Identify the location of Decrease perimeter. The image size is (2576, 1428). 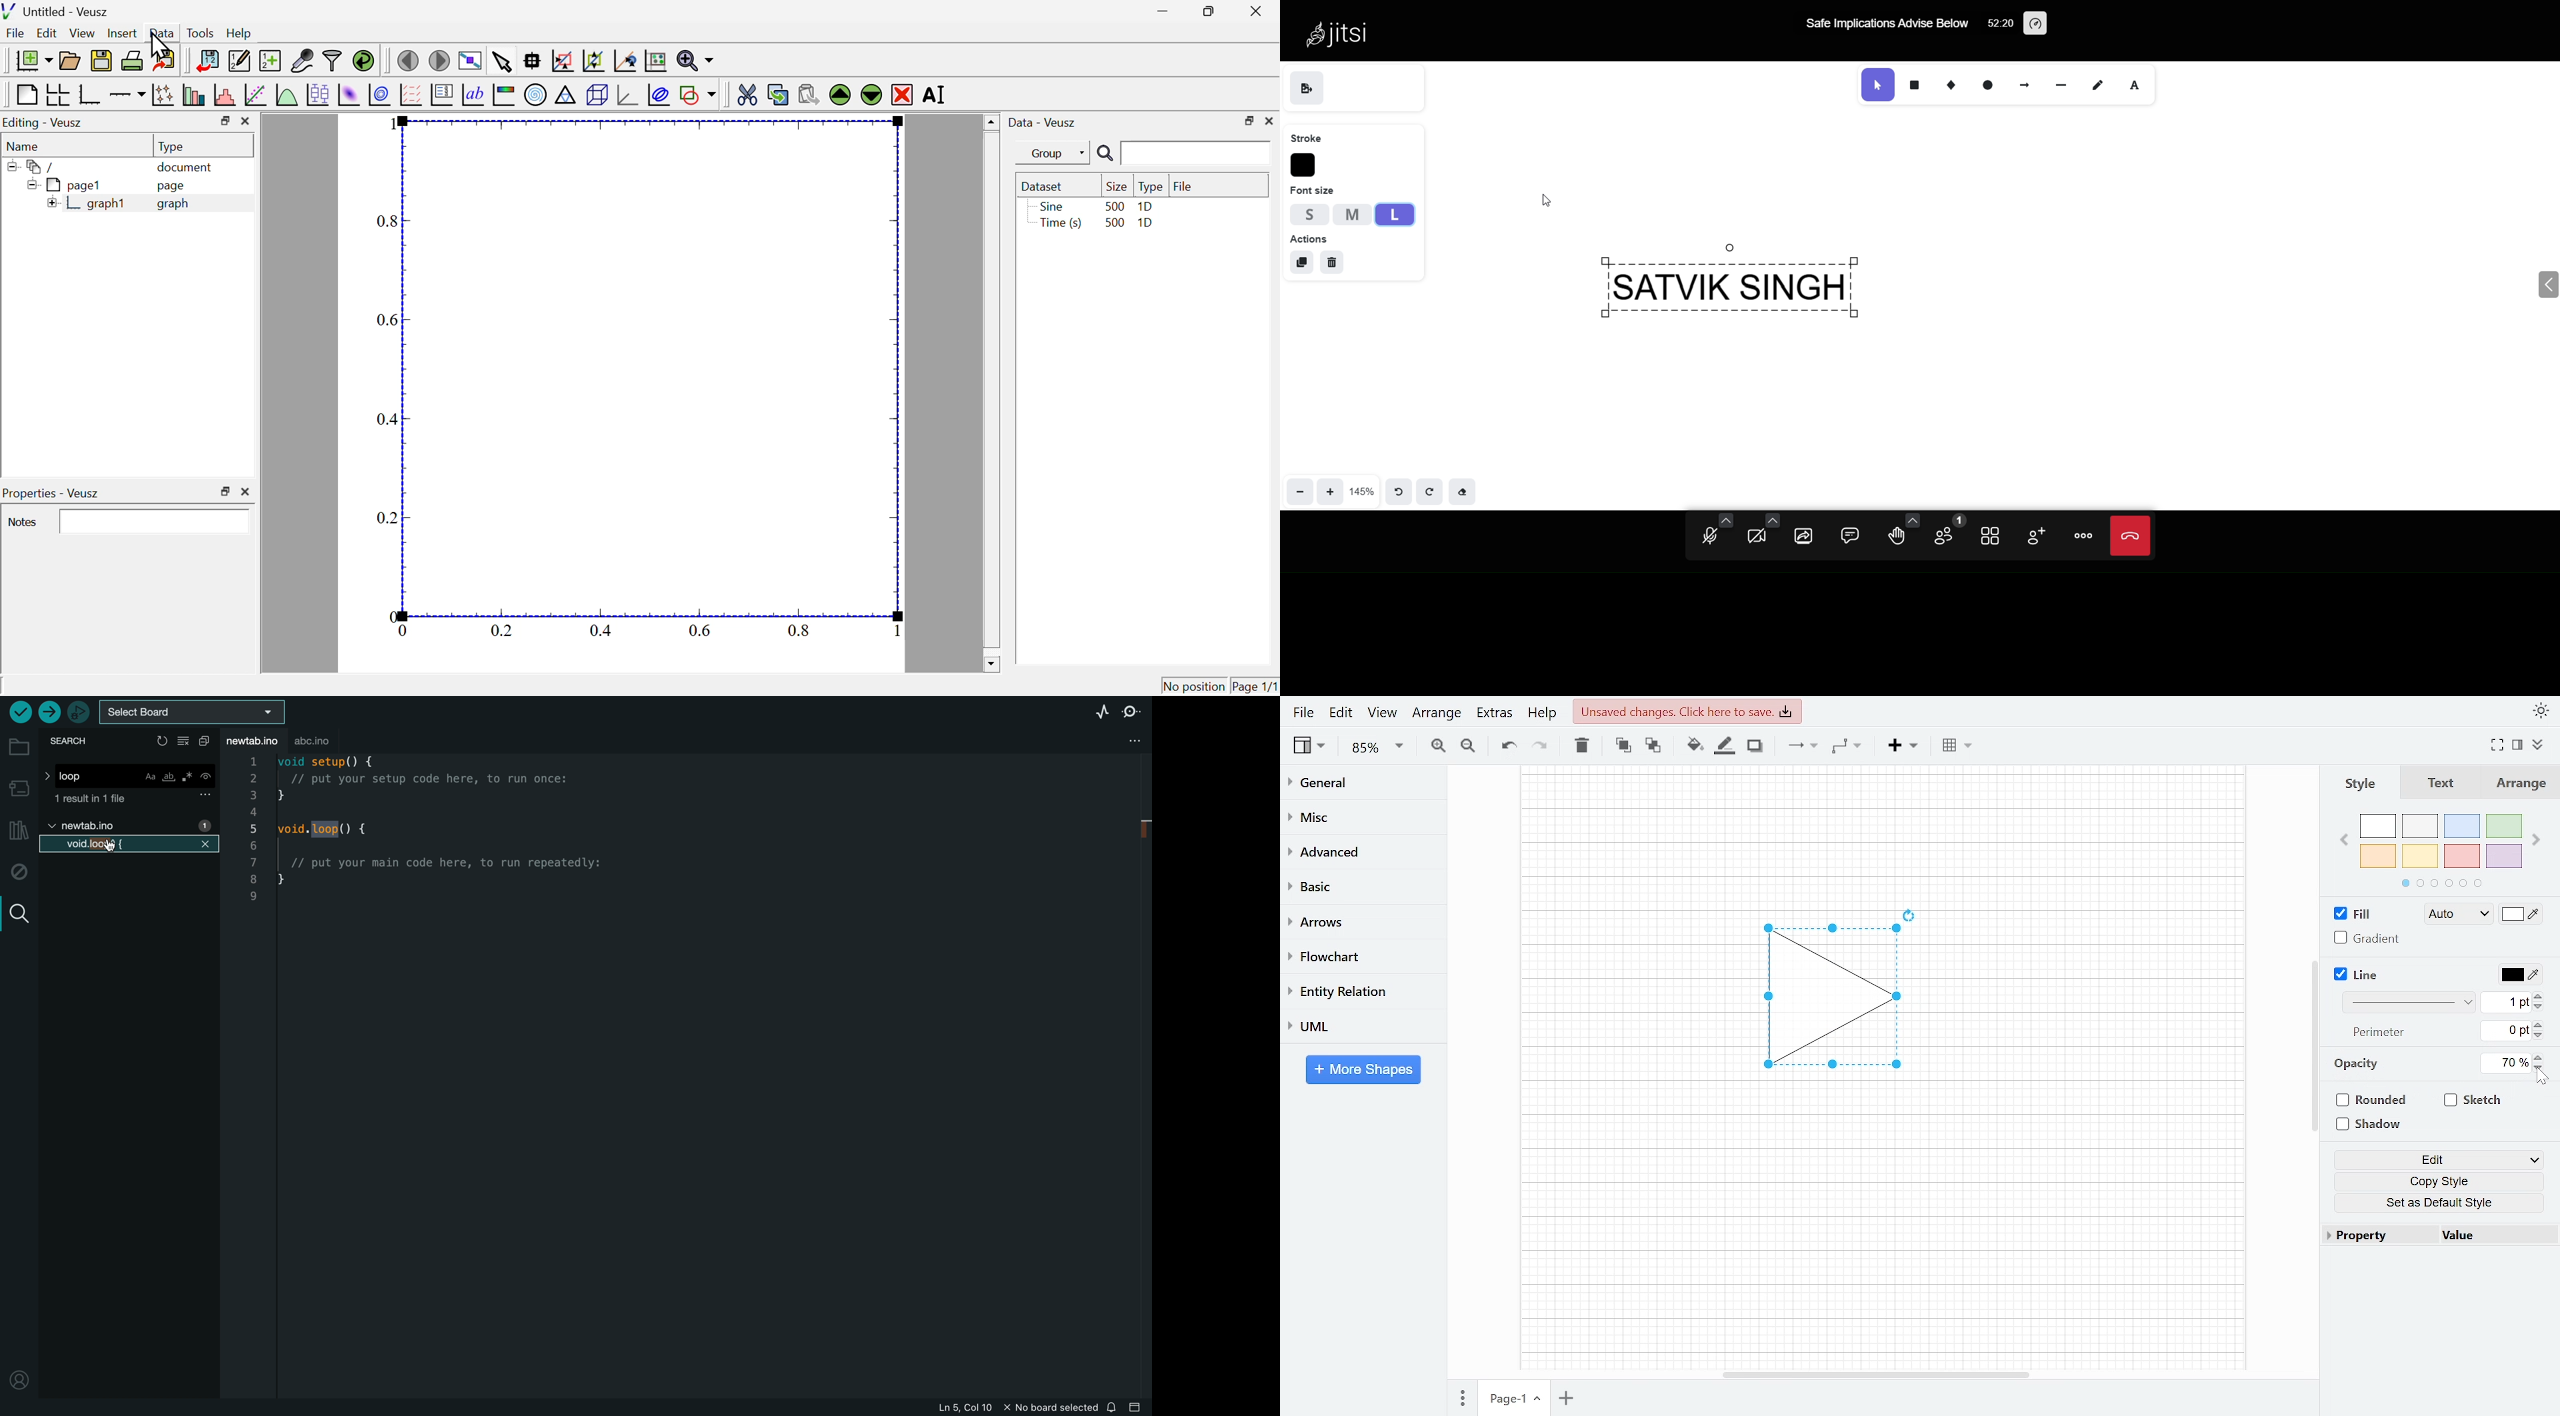
(2540, 1037).